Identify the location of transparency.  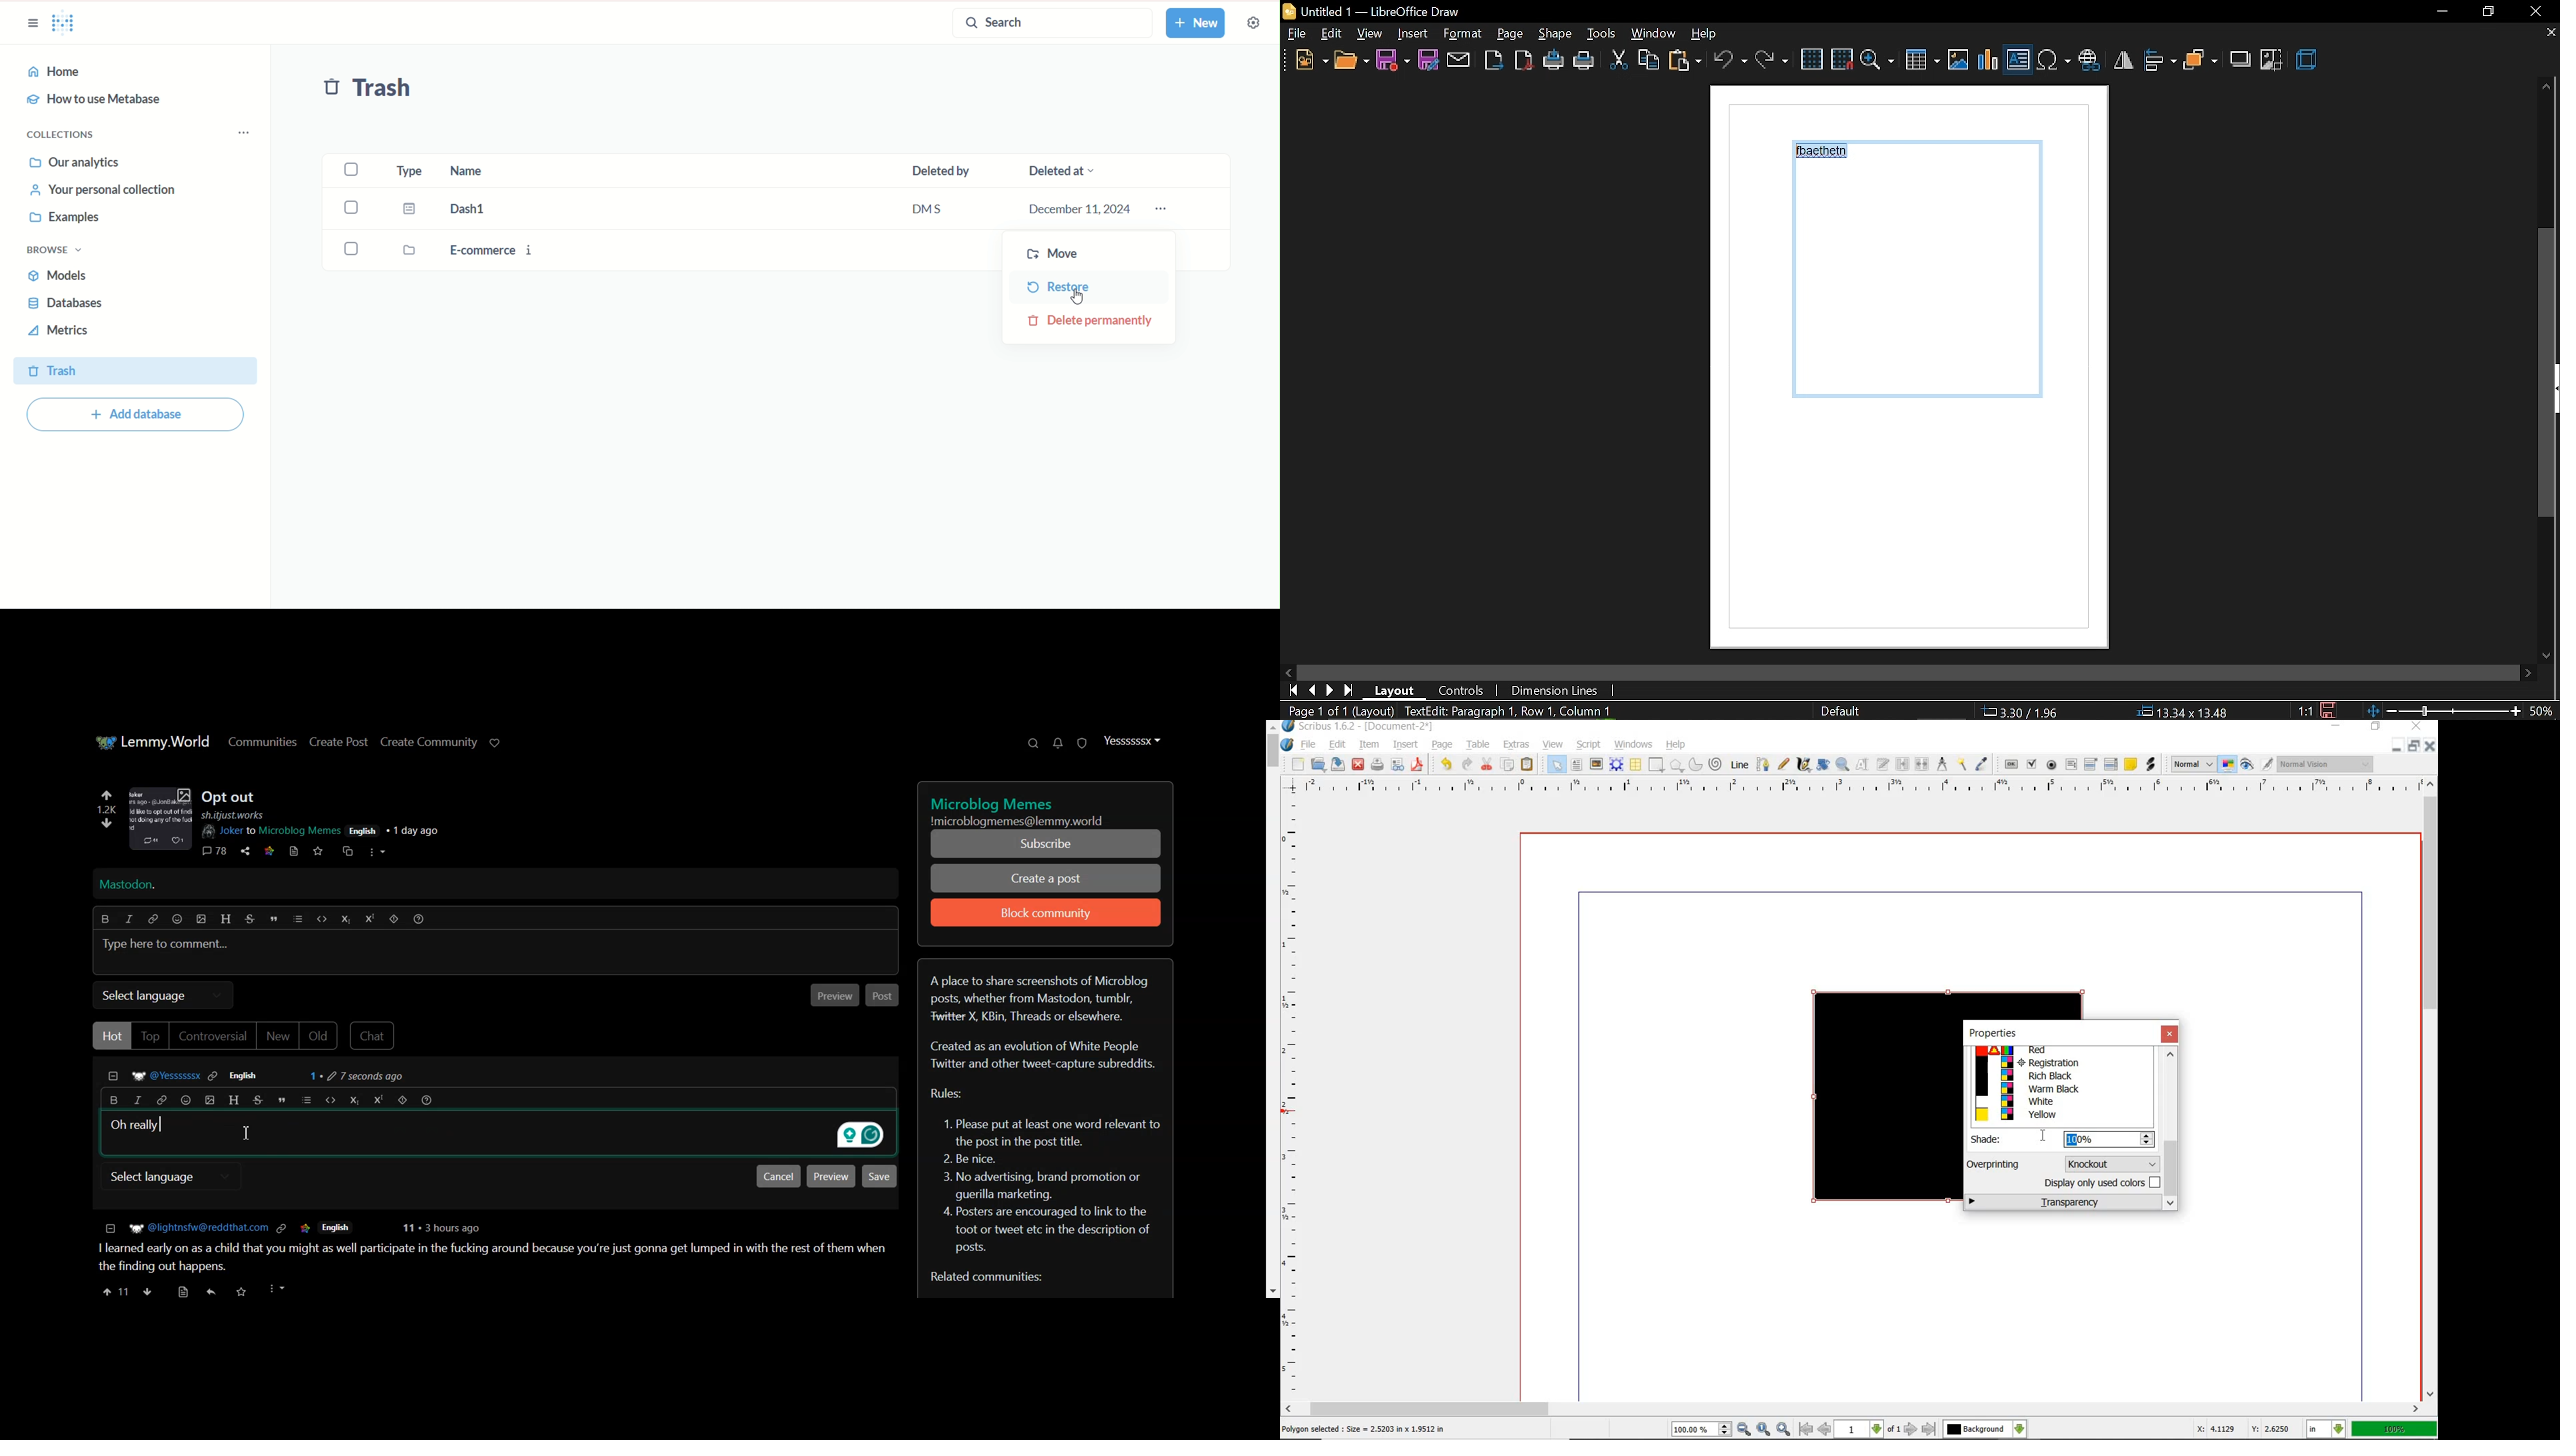
(2064, 1203).